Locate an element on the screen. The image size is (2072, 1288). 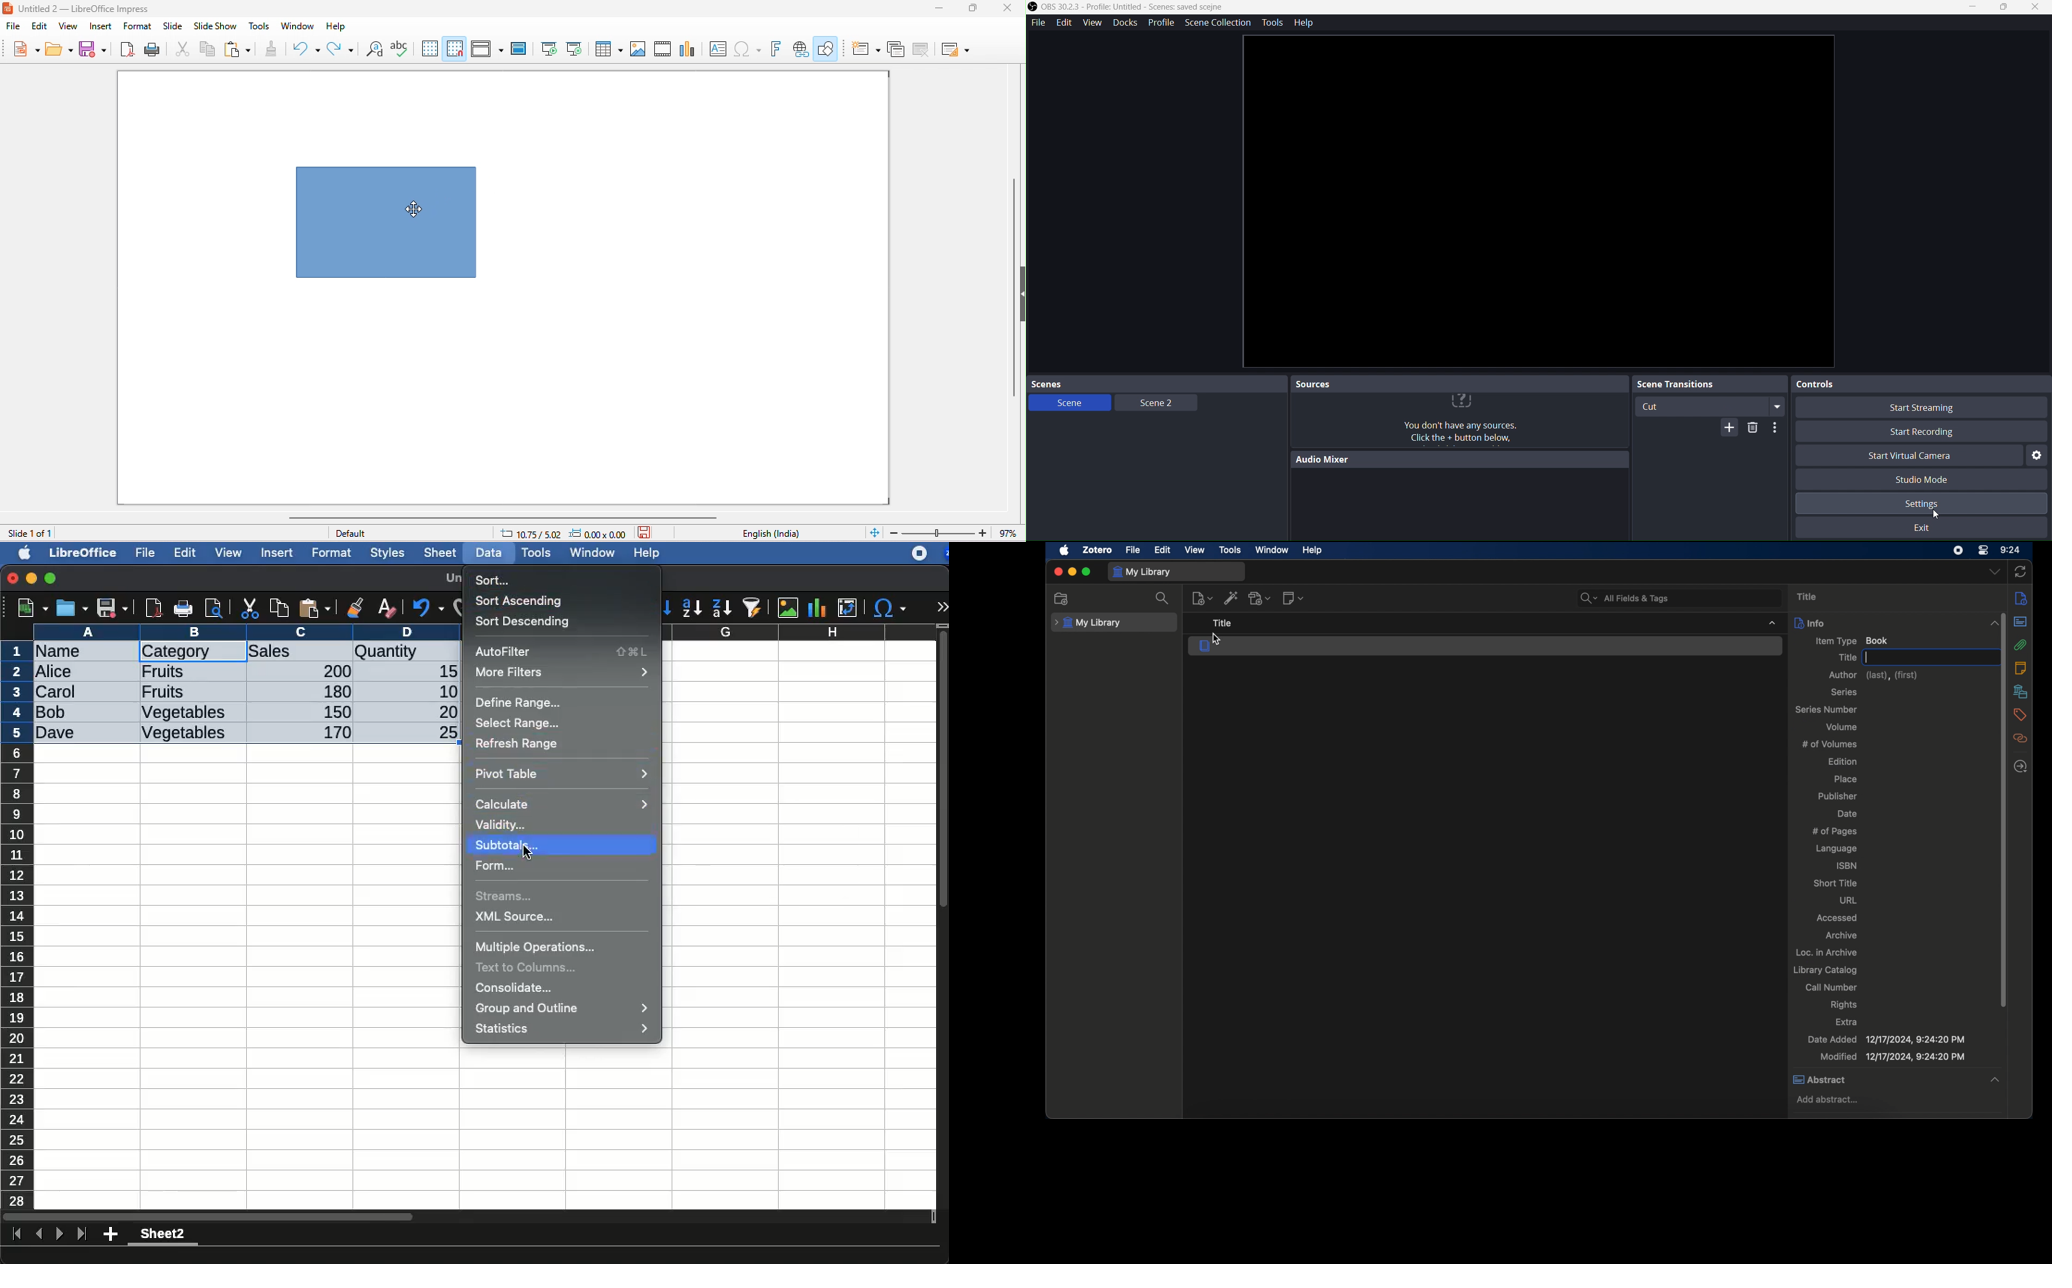
time is located at coordinates (2011, 550).